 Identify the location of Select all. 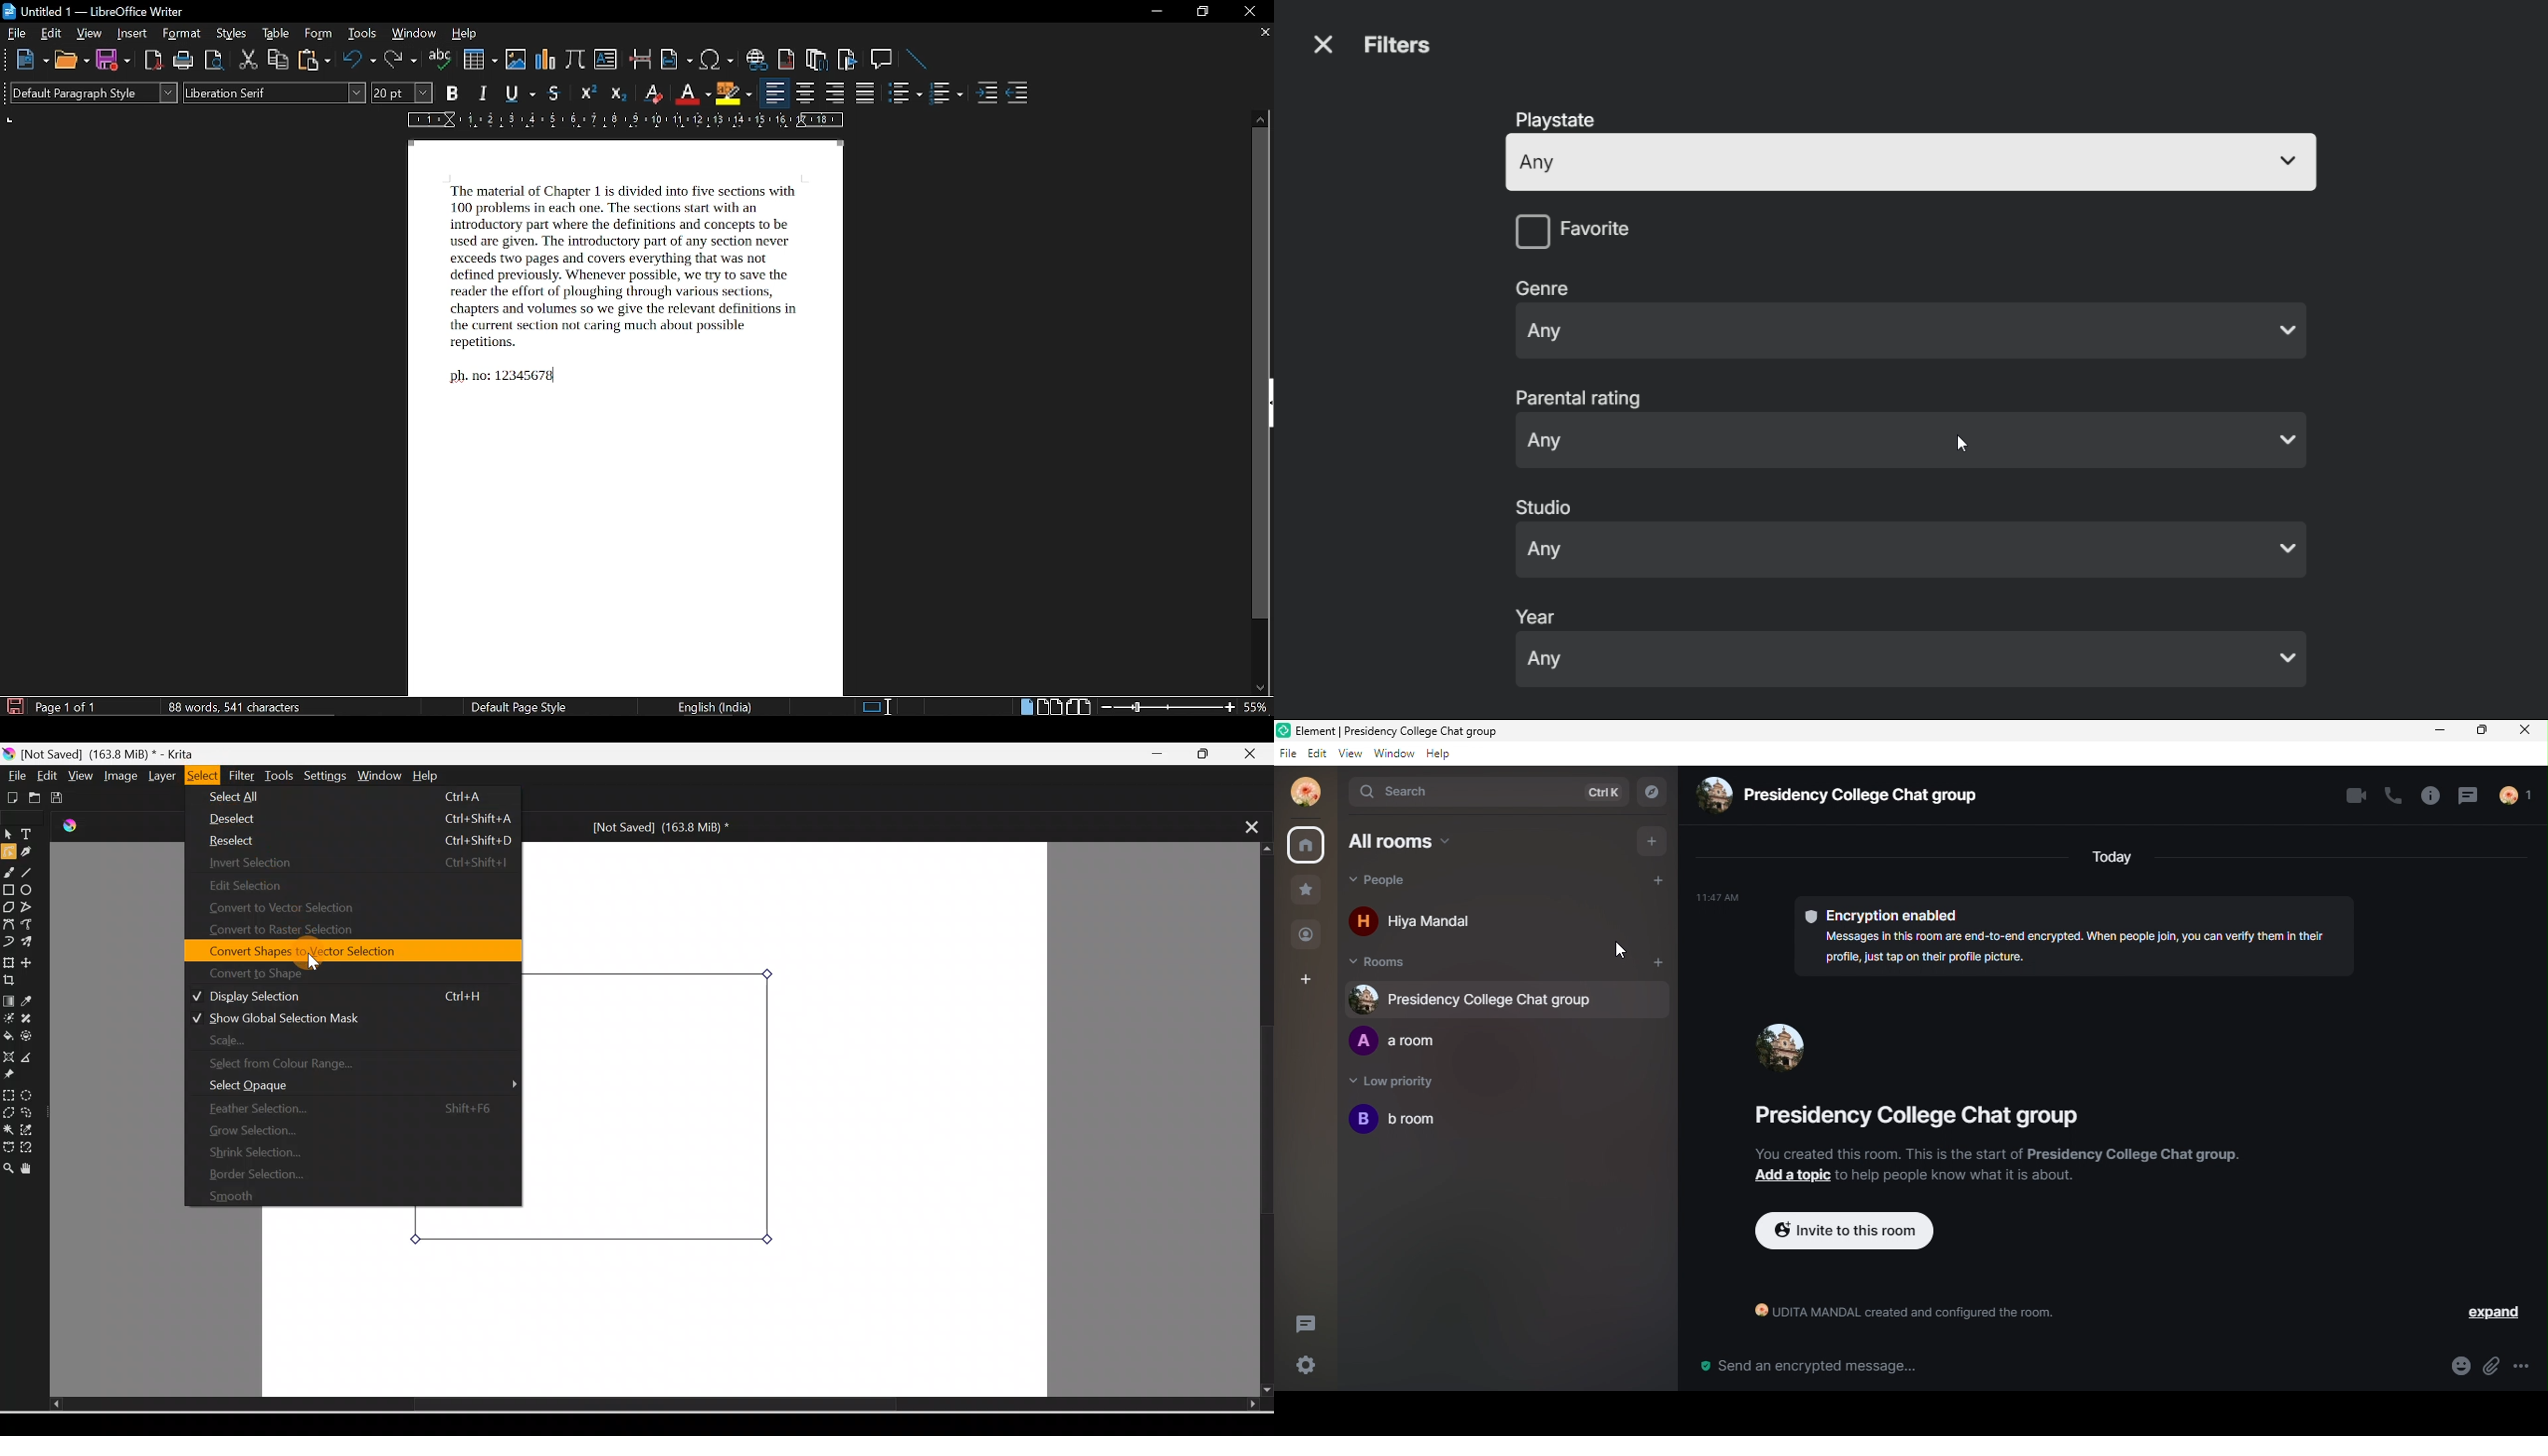
(353, 798).